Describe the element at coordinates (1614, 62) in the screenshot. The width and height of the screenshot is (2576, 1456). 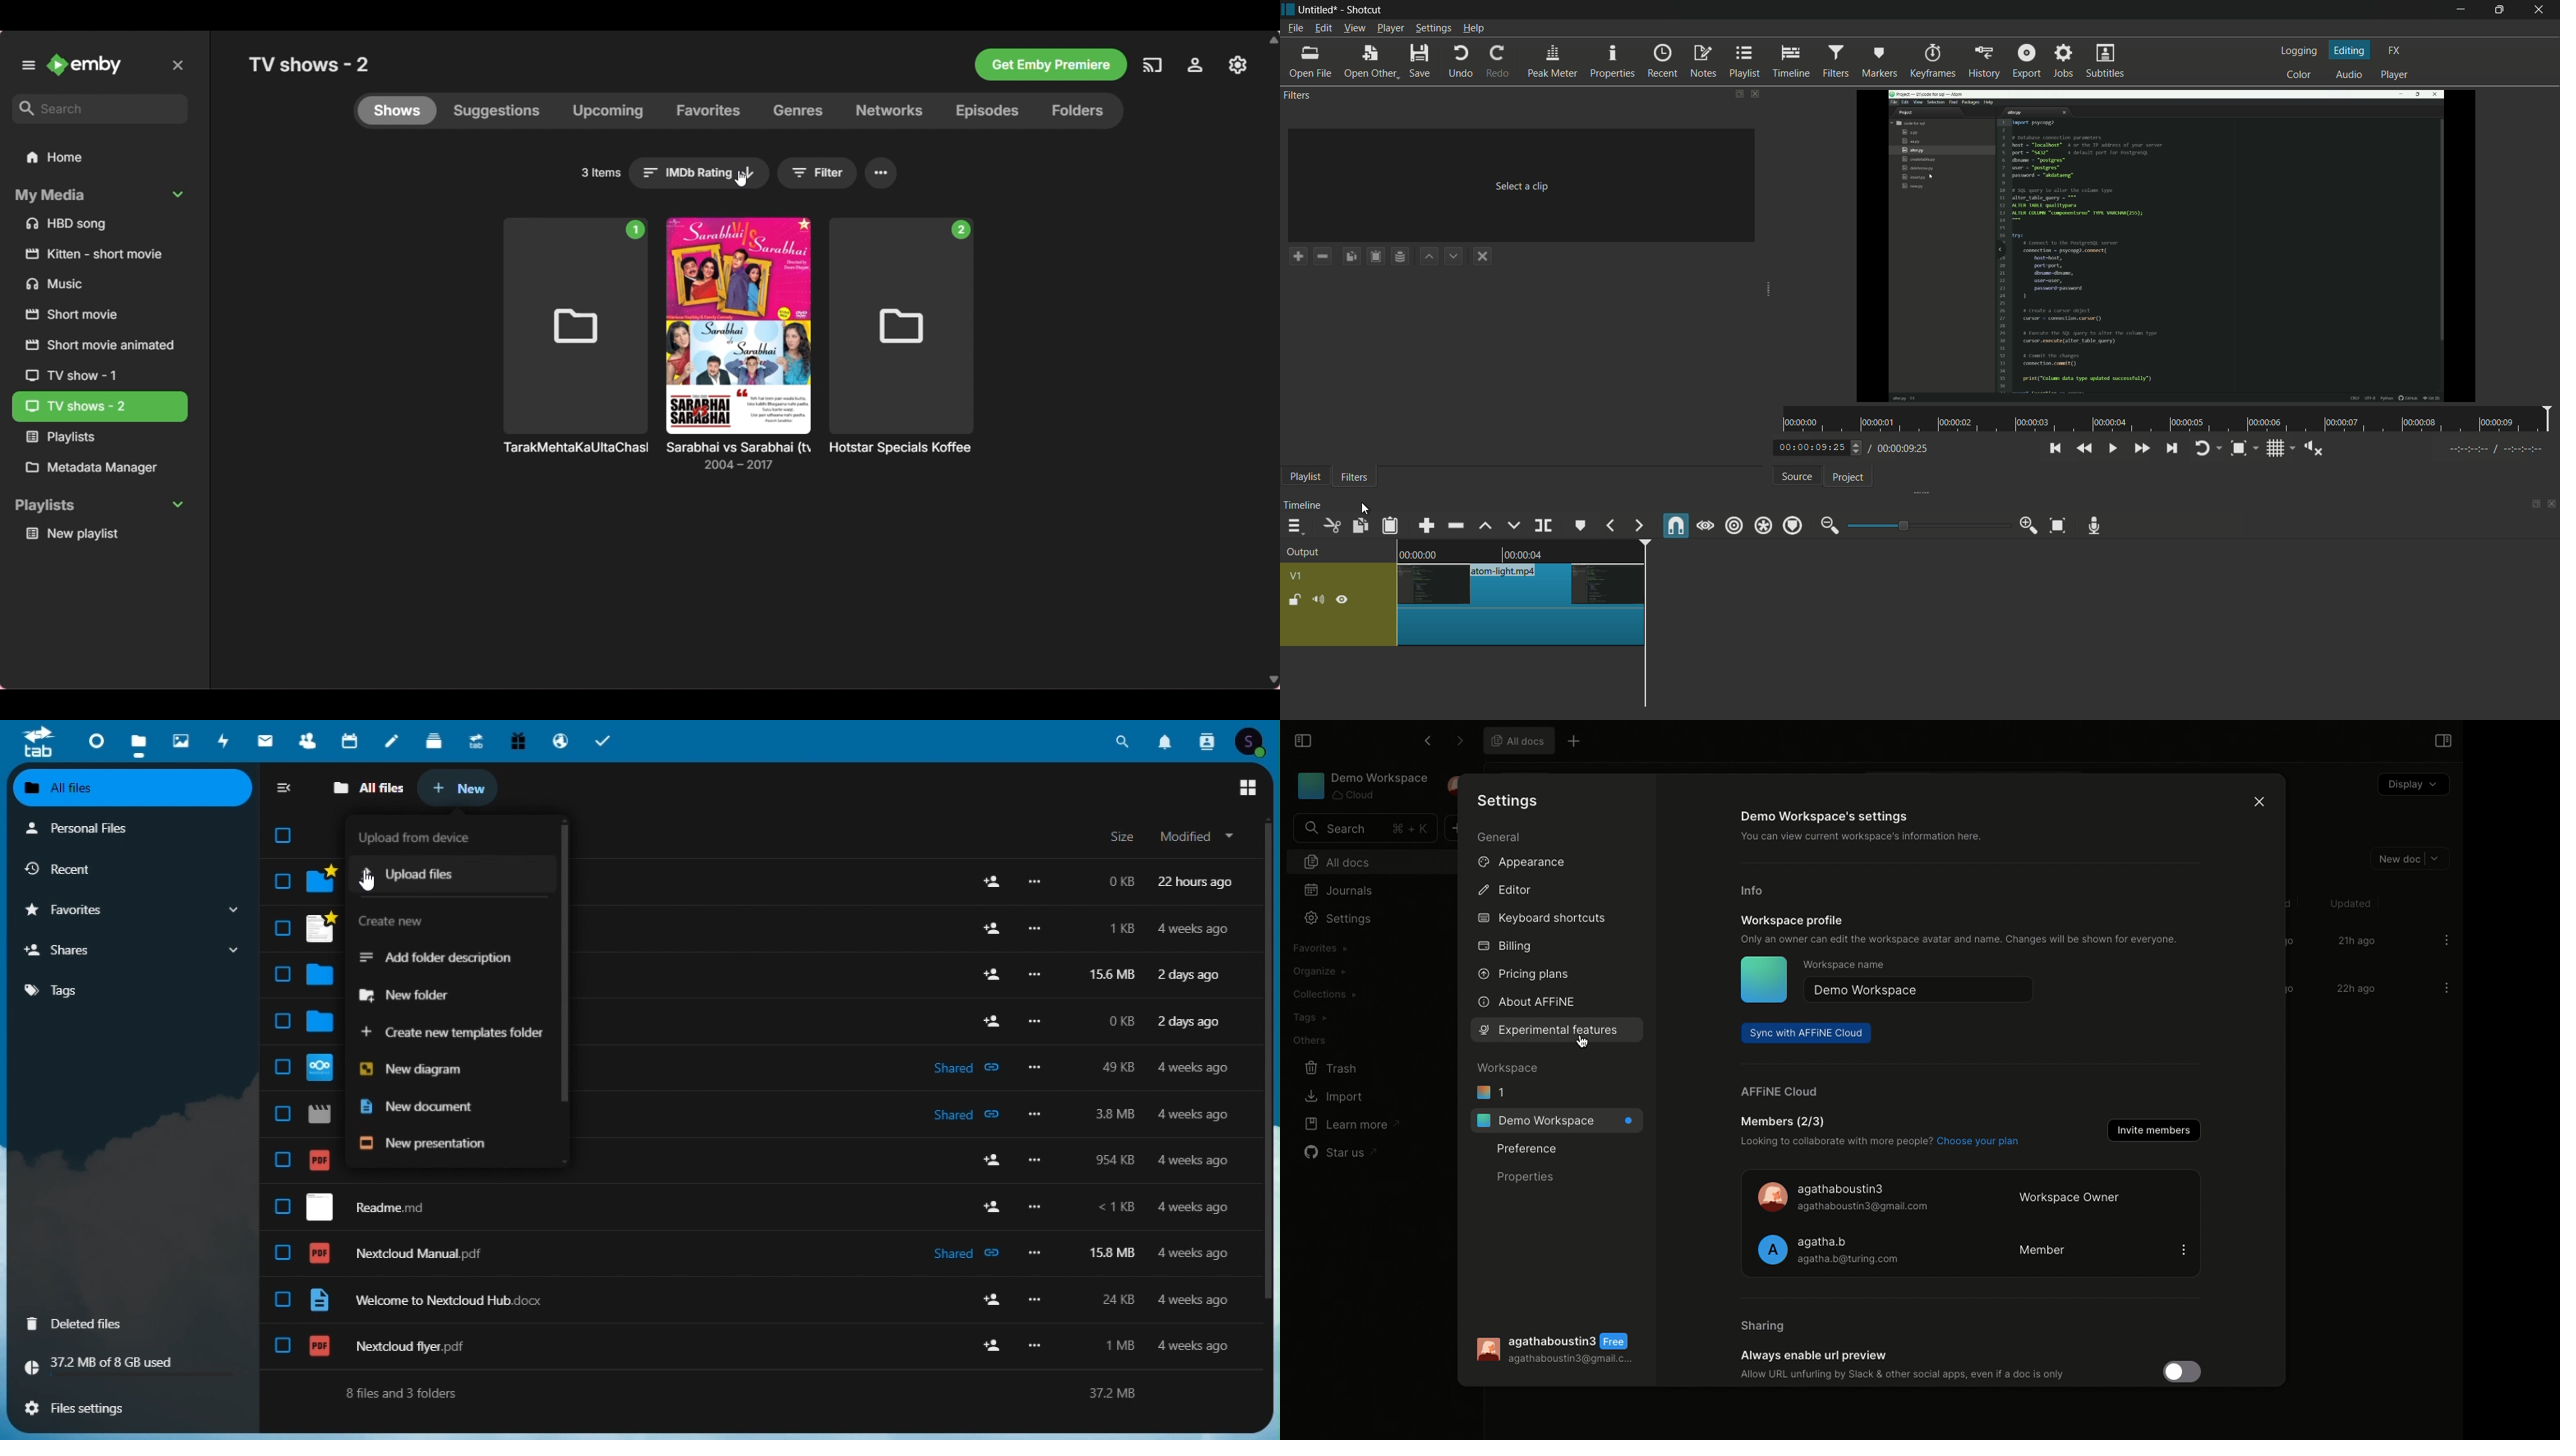
I see `properties` at that location.